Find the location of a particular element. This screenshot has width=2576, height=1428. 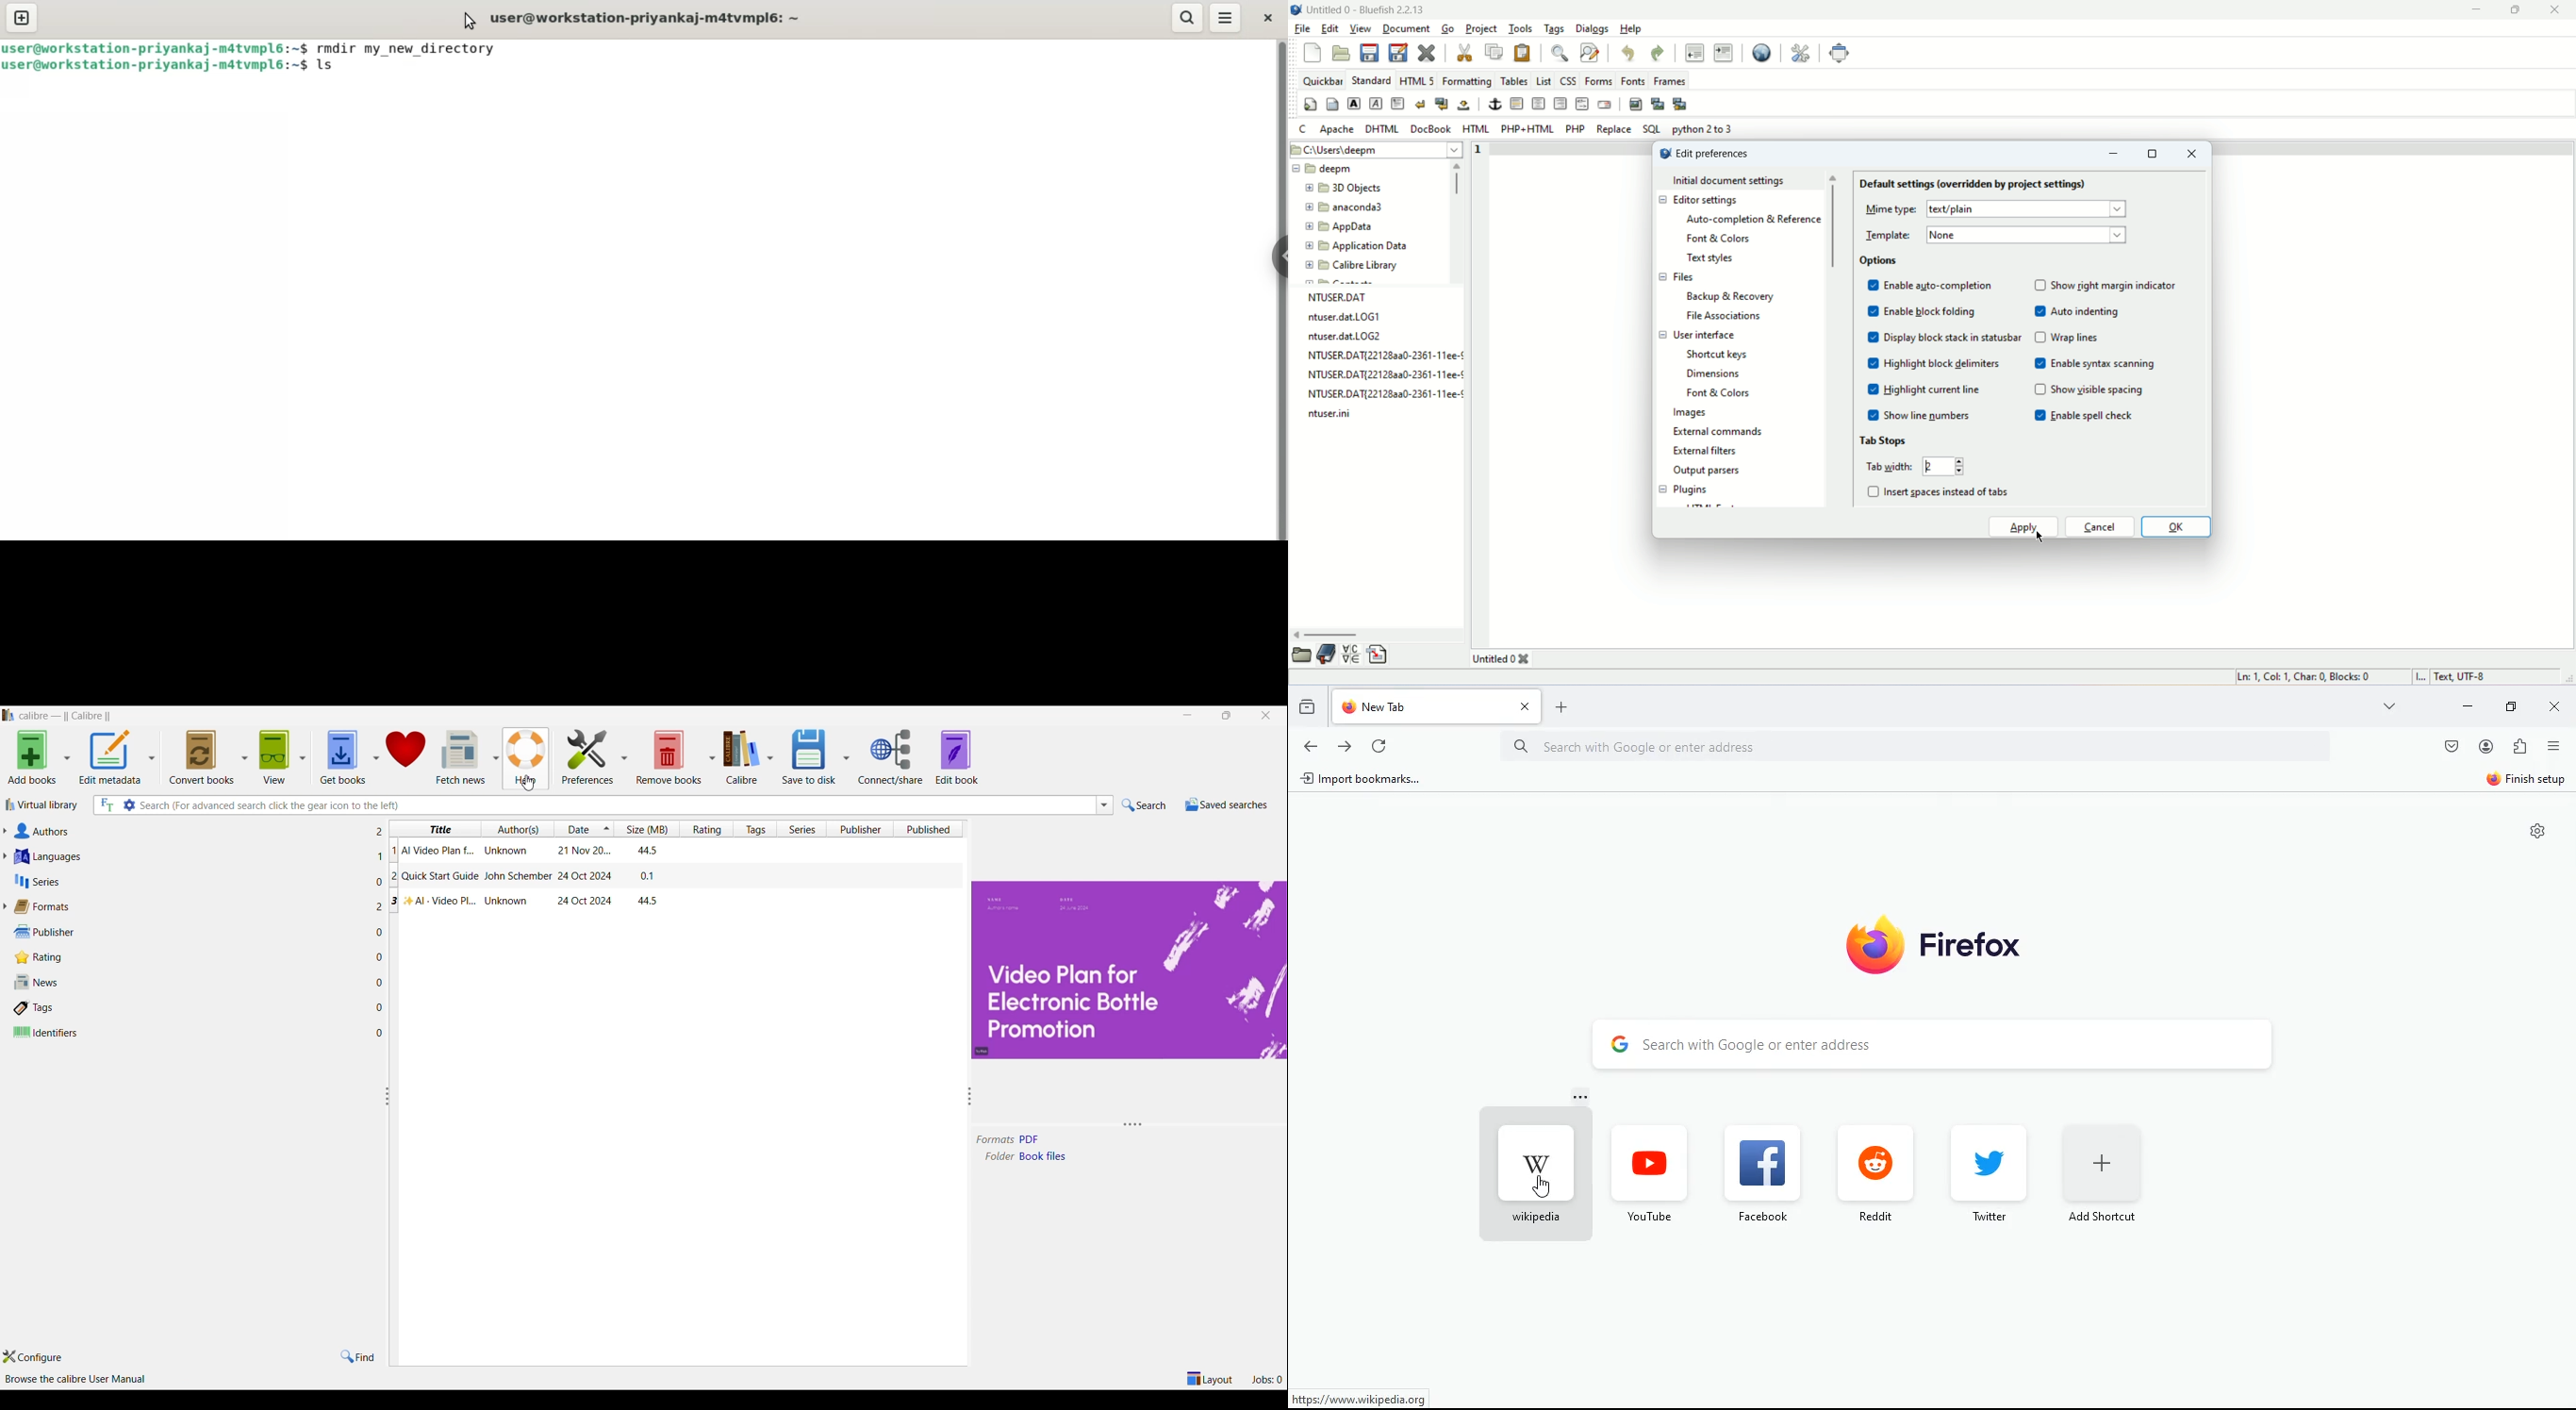

vertical scroll bar is located at coordinates (1457, 179).